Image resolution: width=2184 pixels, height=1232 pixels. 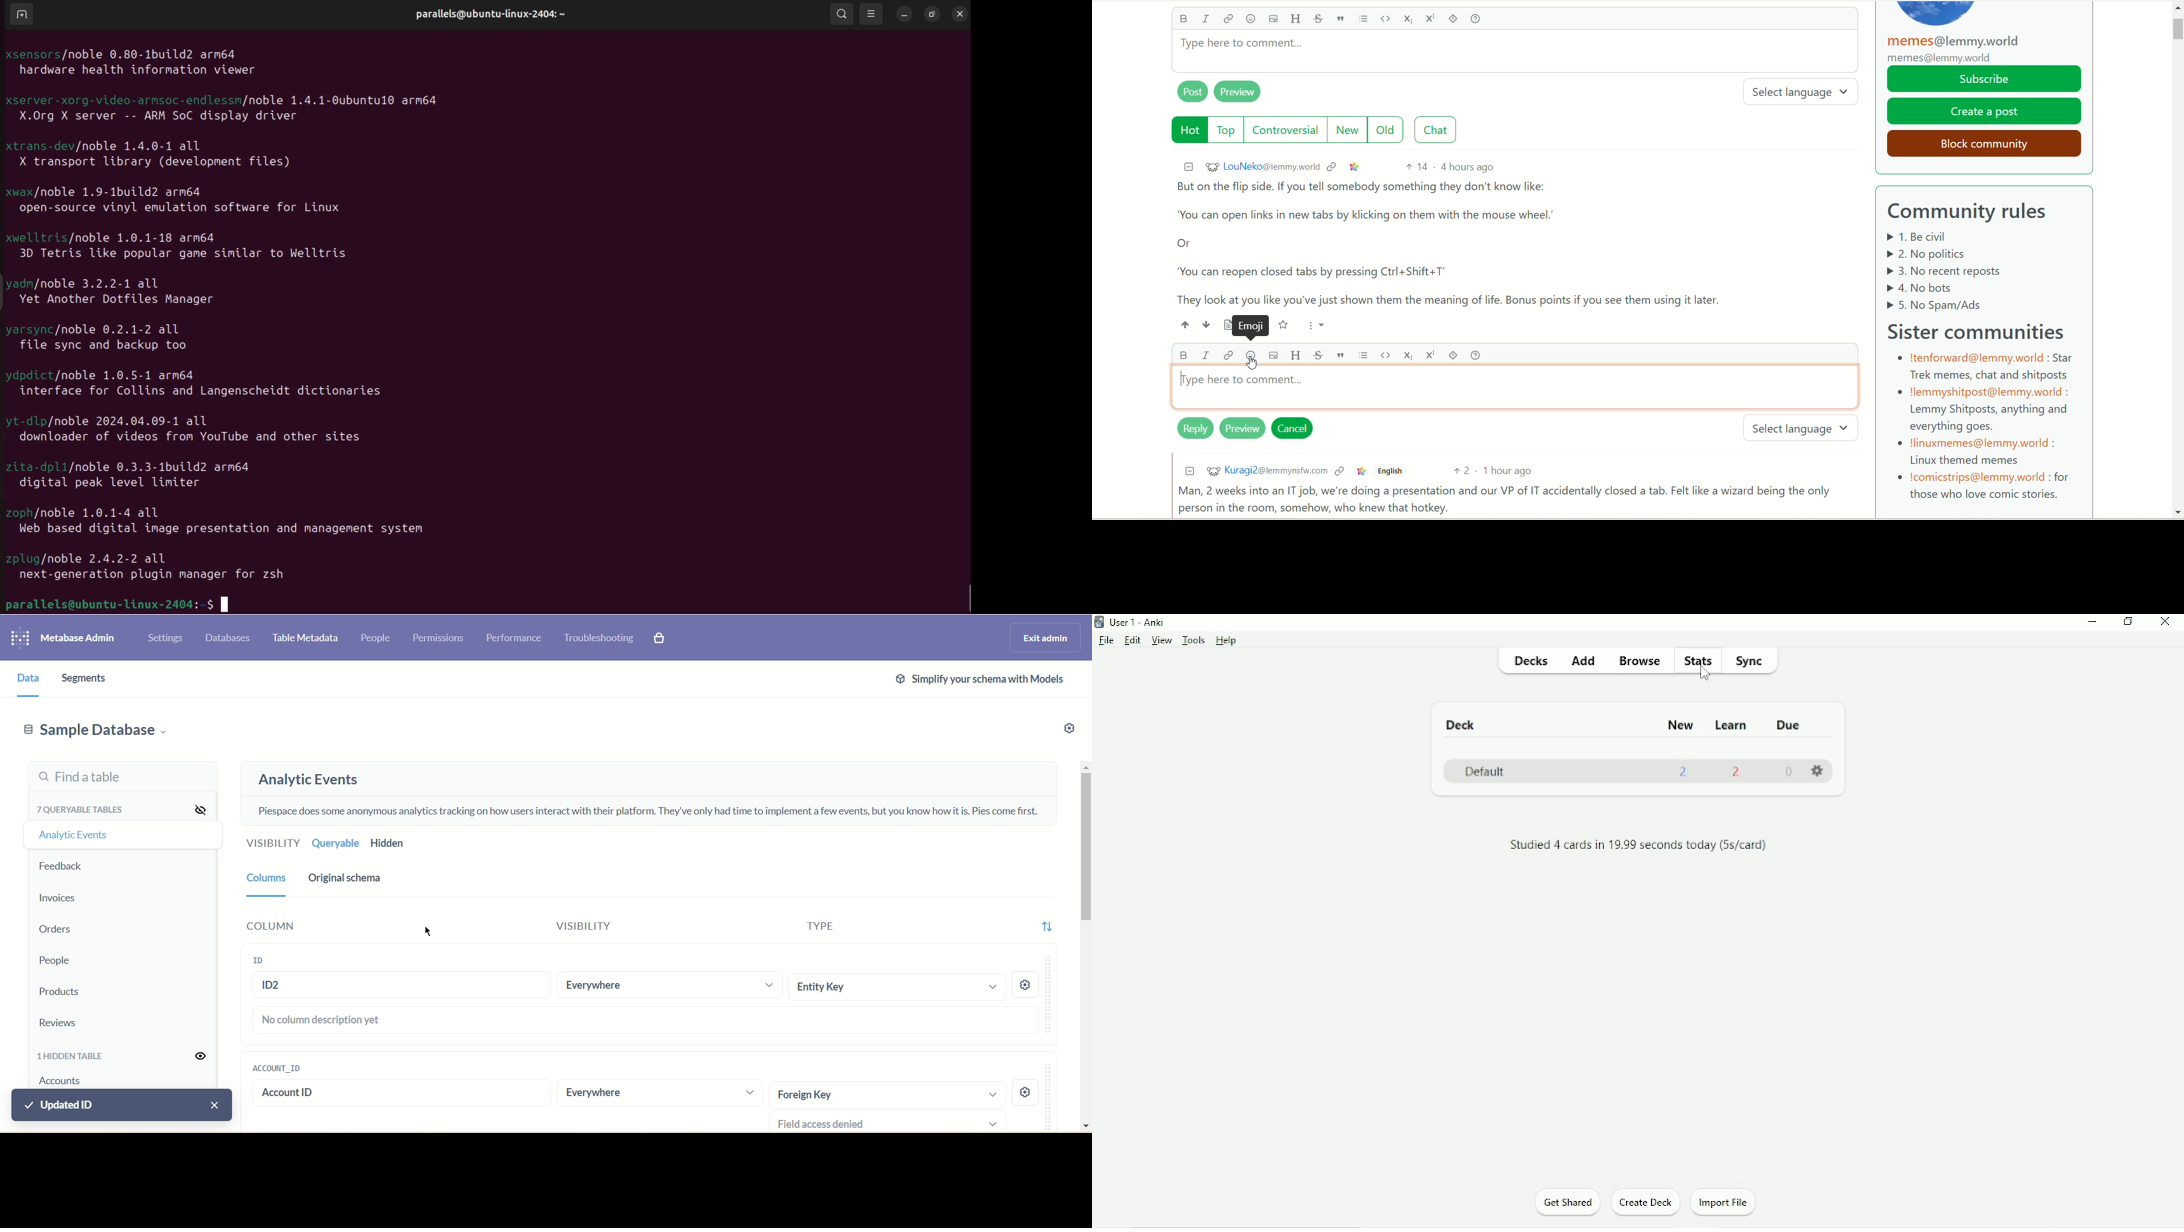 I want to click on Add, so click(x=1585, y=661).